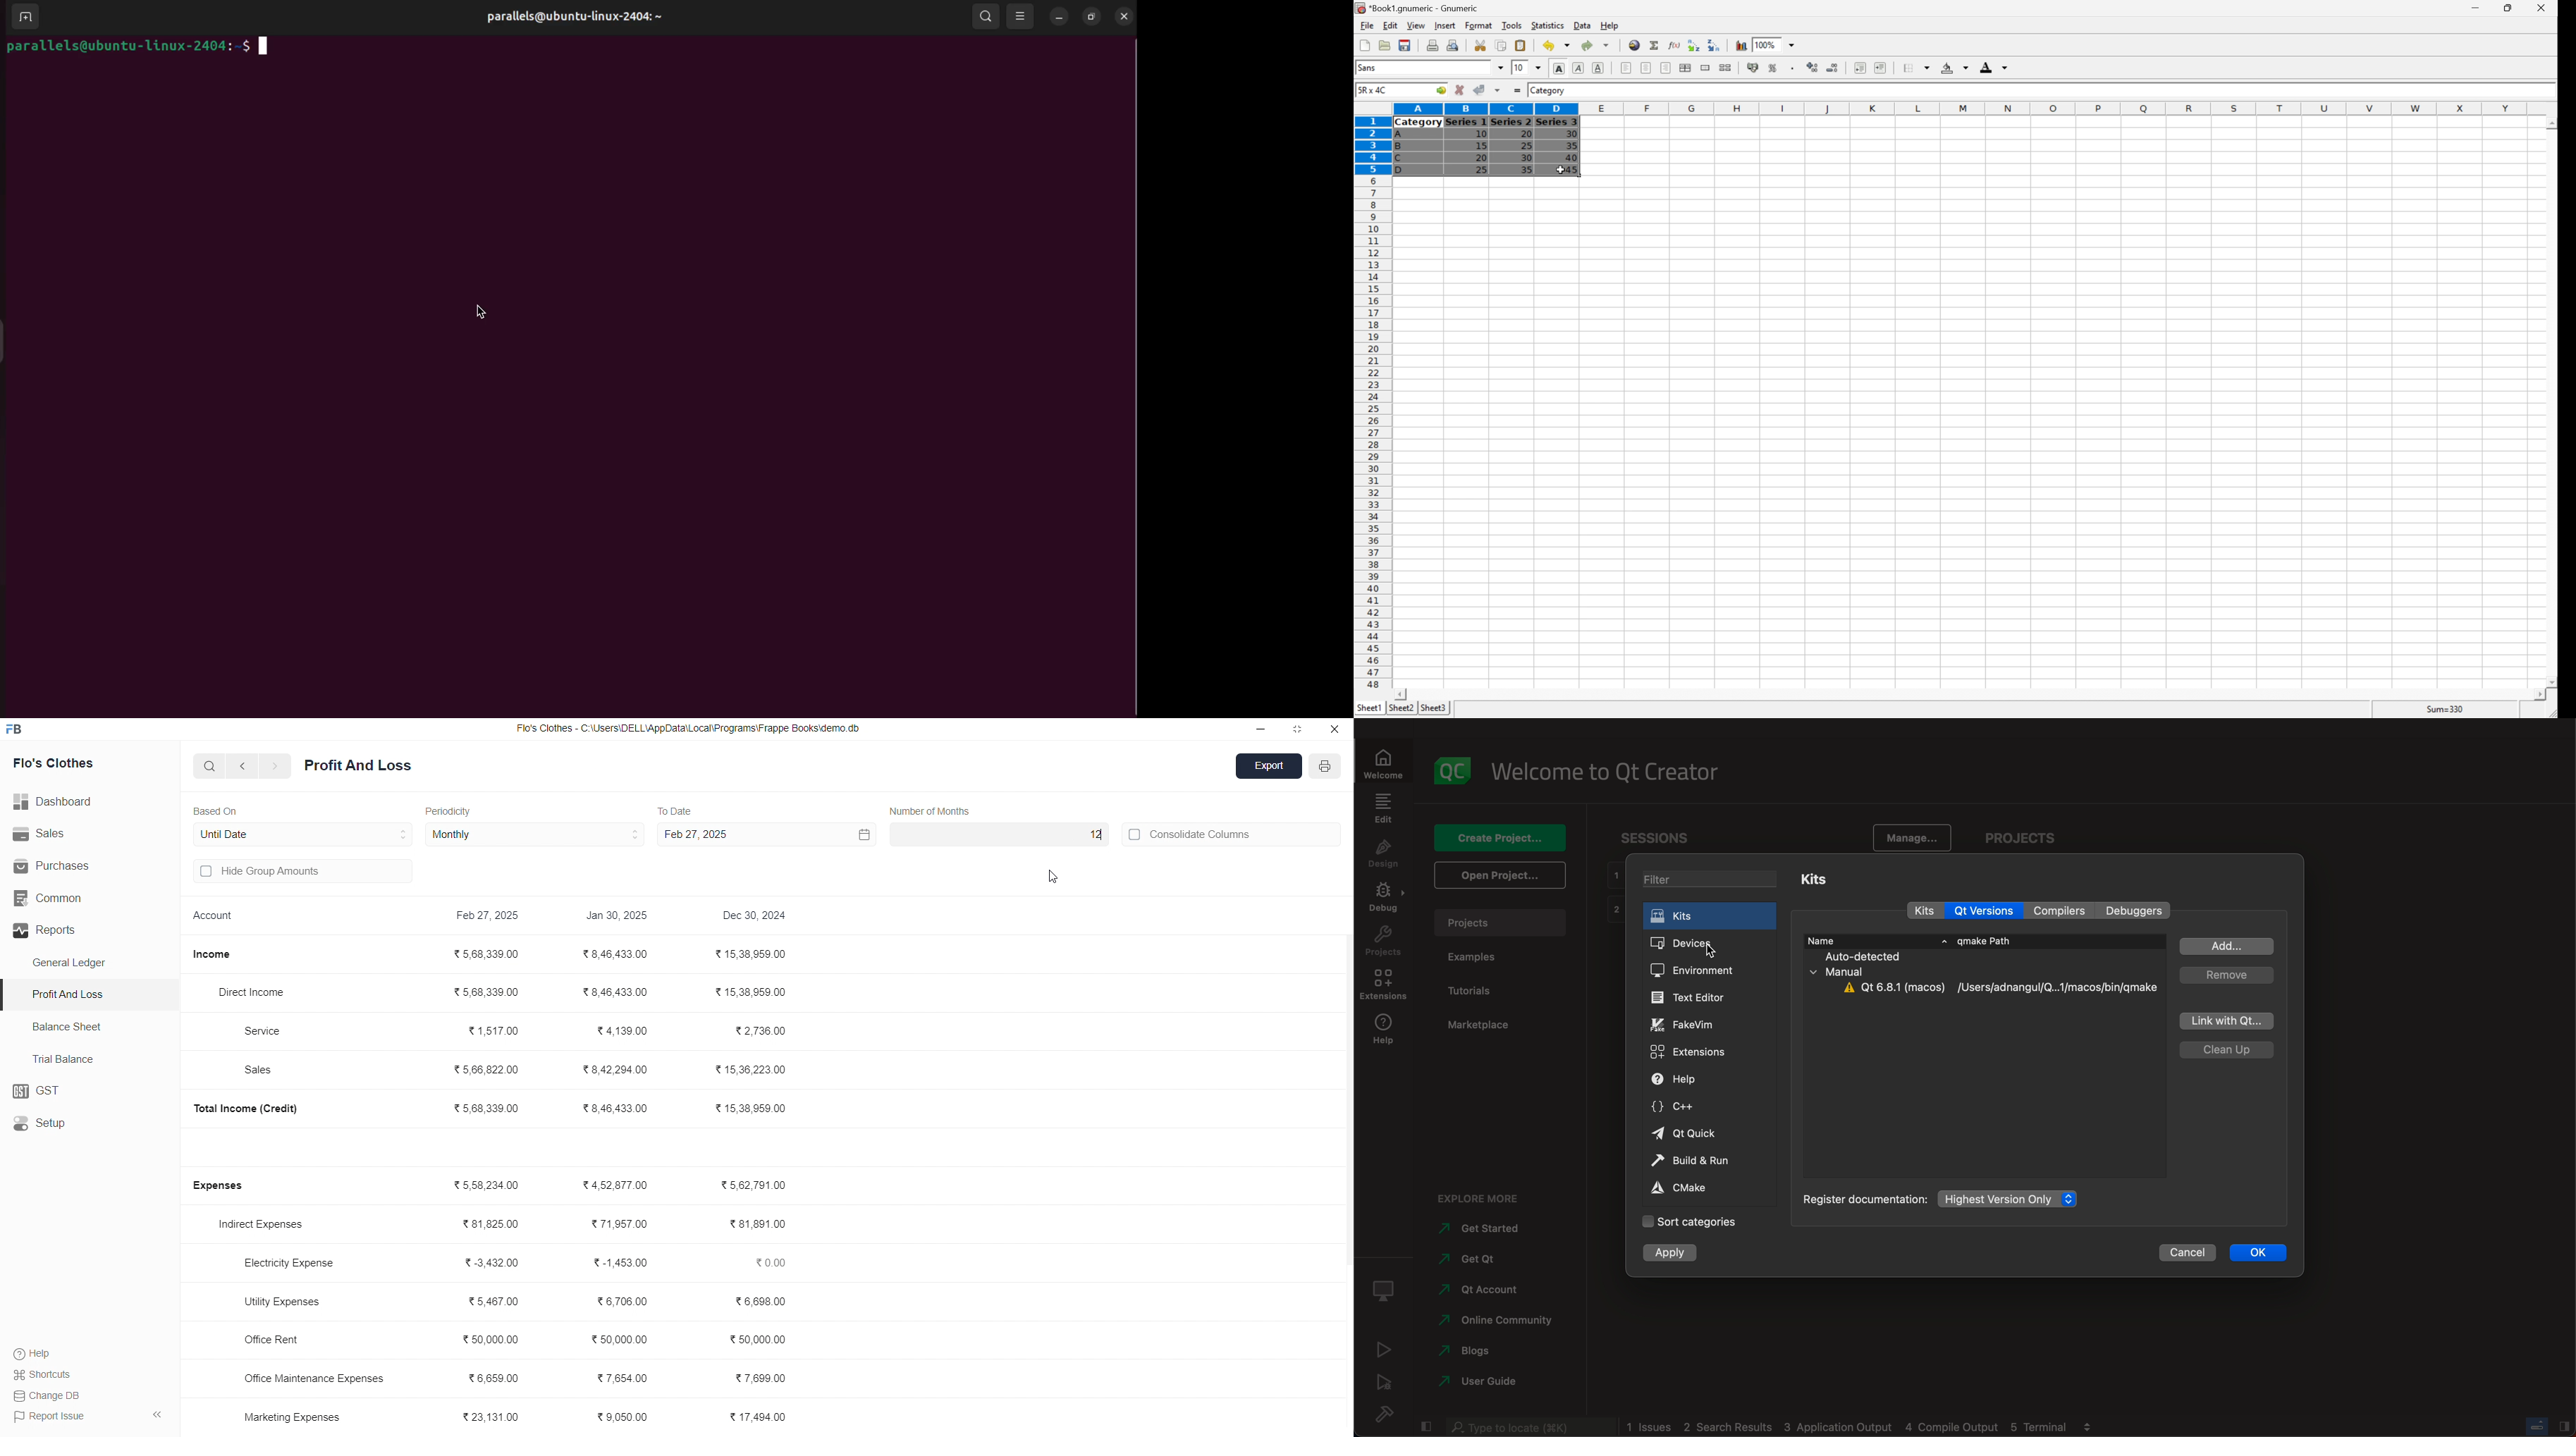 The height and width of the screenshot is (1456, 2576). I want to click on Direct Income, so click(259, 993).